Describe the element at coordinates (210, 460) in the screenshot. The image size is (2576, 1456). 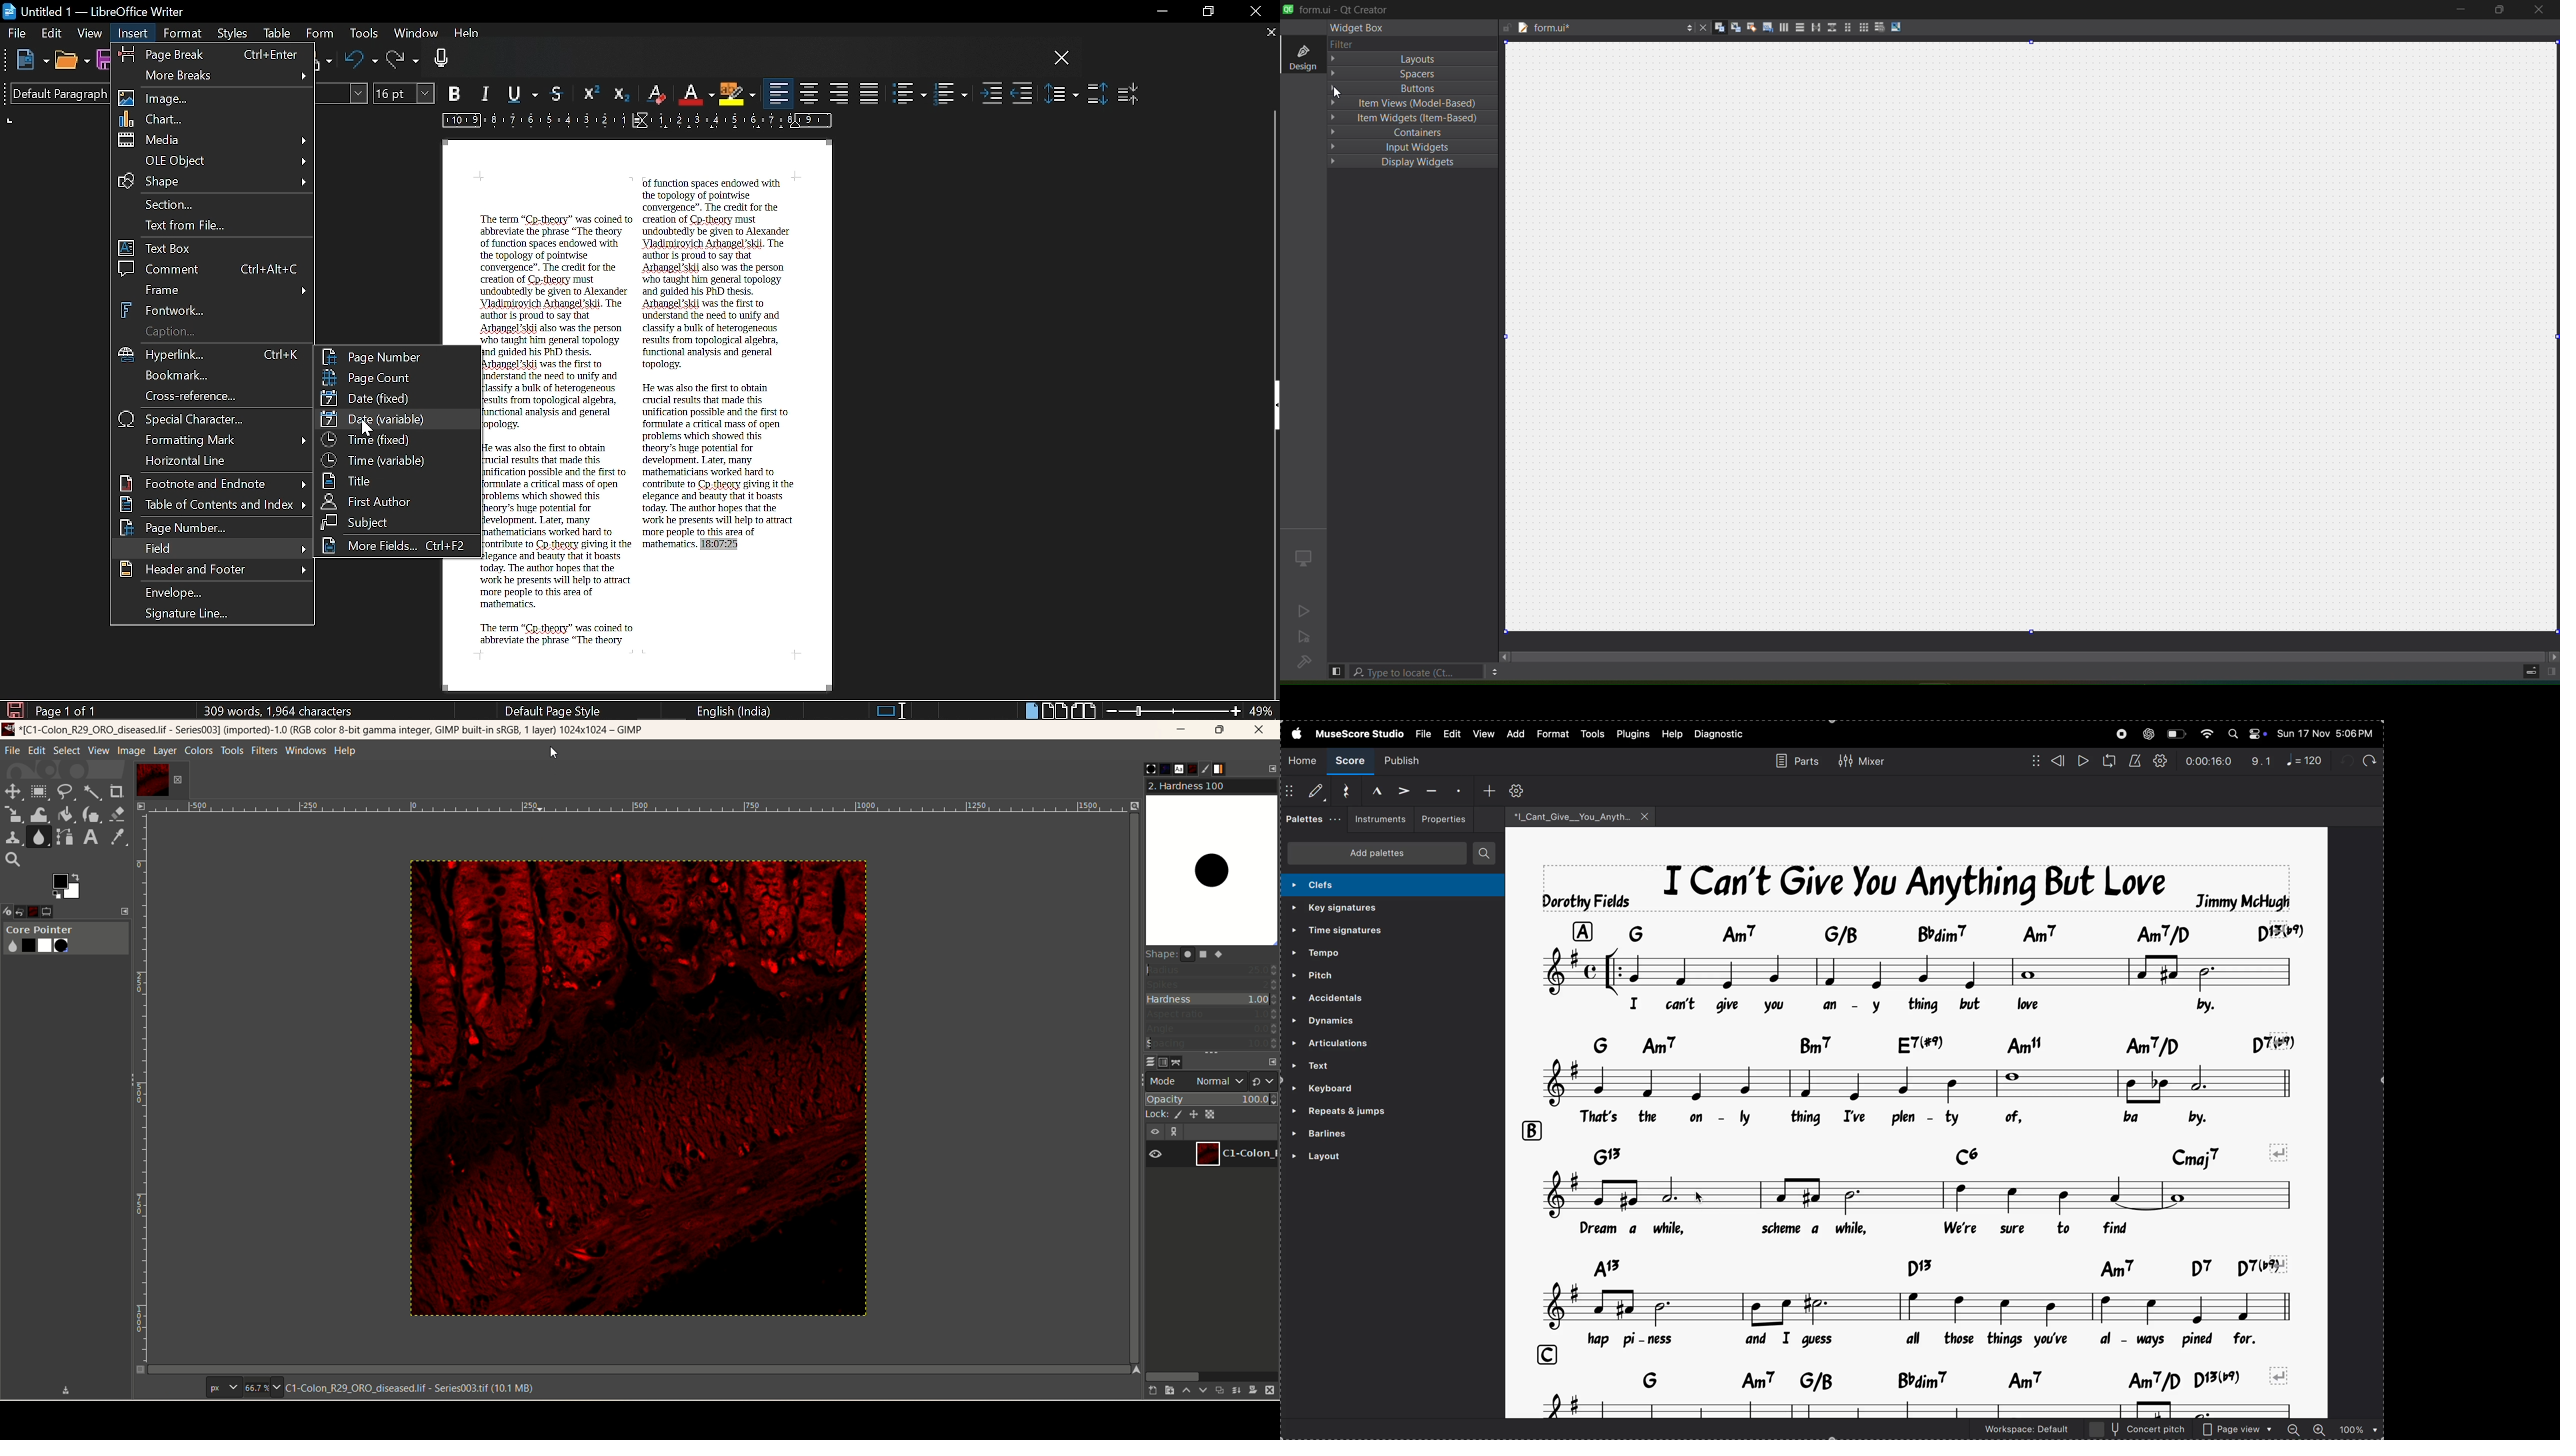
I see `Horizontal line` at that location.